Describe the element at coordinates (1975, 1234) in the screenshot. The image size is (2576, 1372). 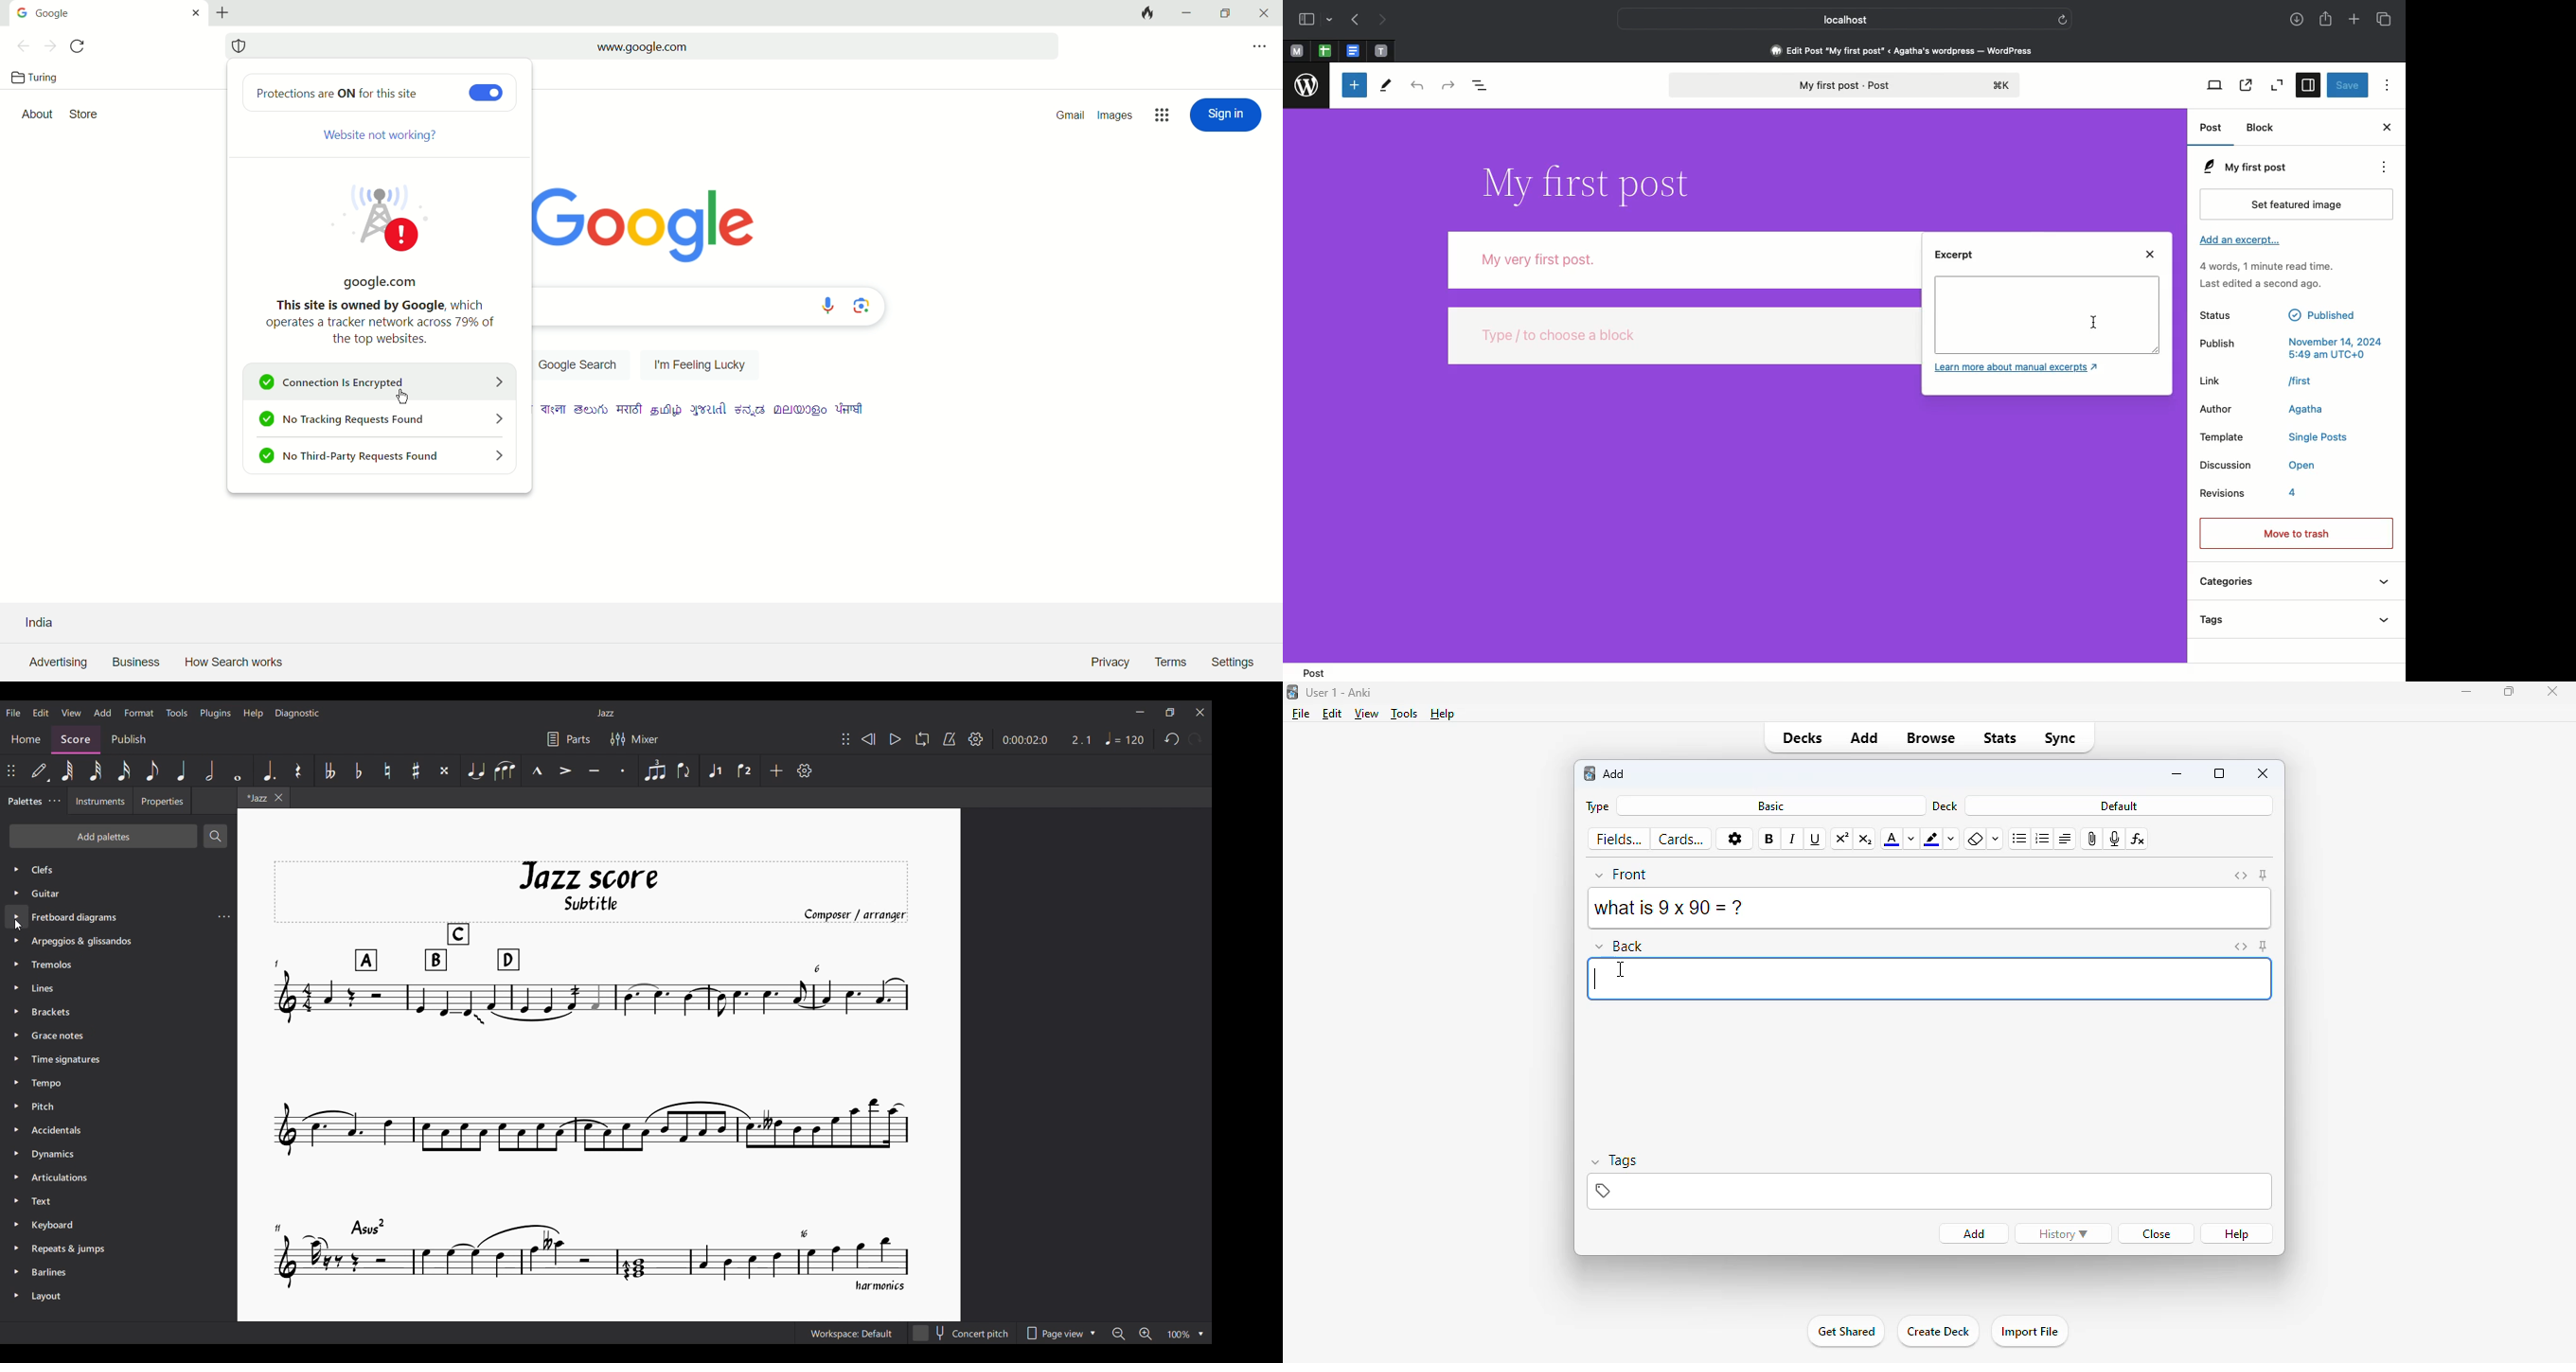
I see `add` at that location.